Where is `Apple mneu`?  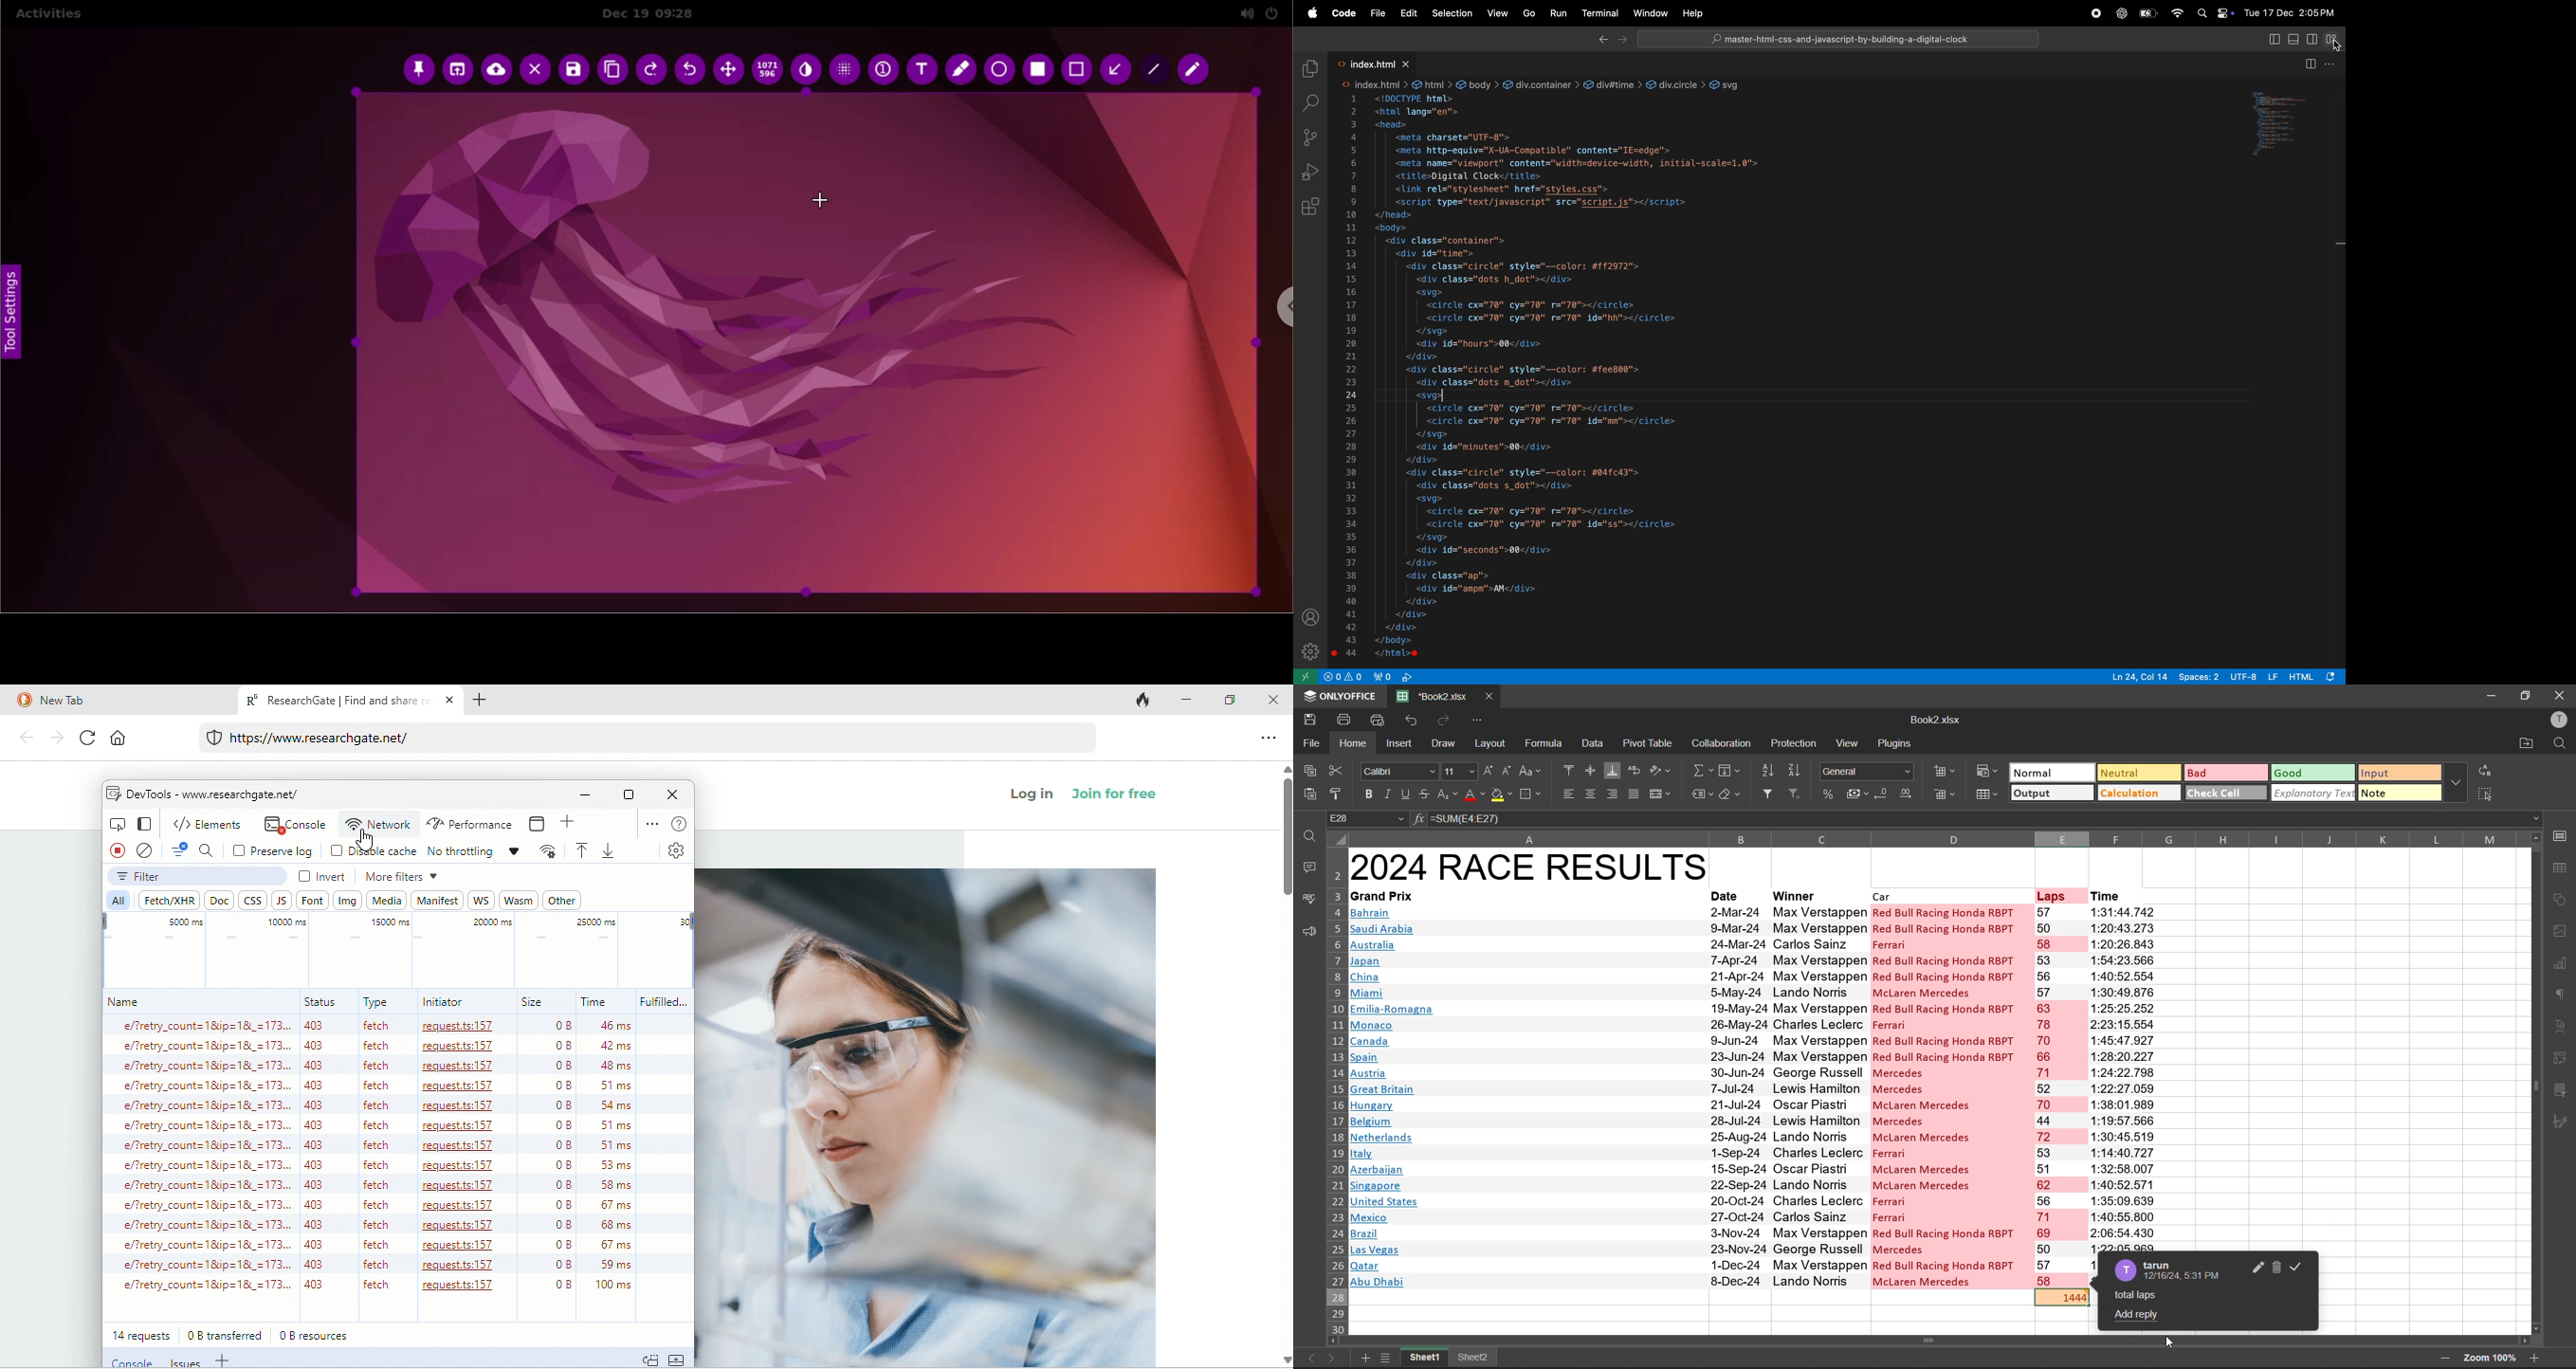
Apple mneu is located at coordinates (1310, 13).